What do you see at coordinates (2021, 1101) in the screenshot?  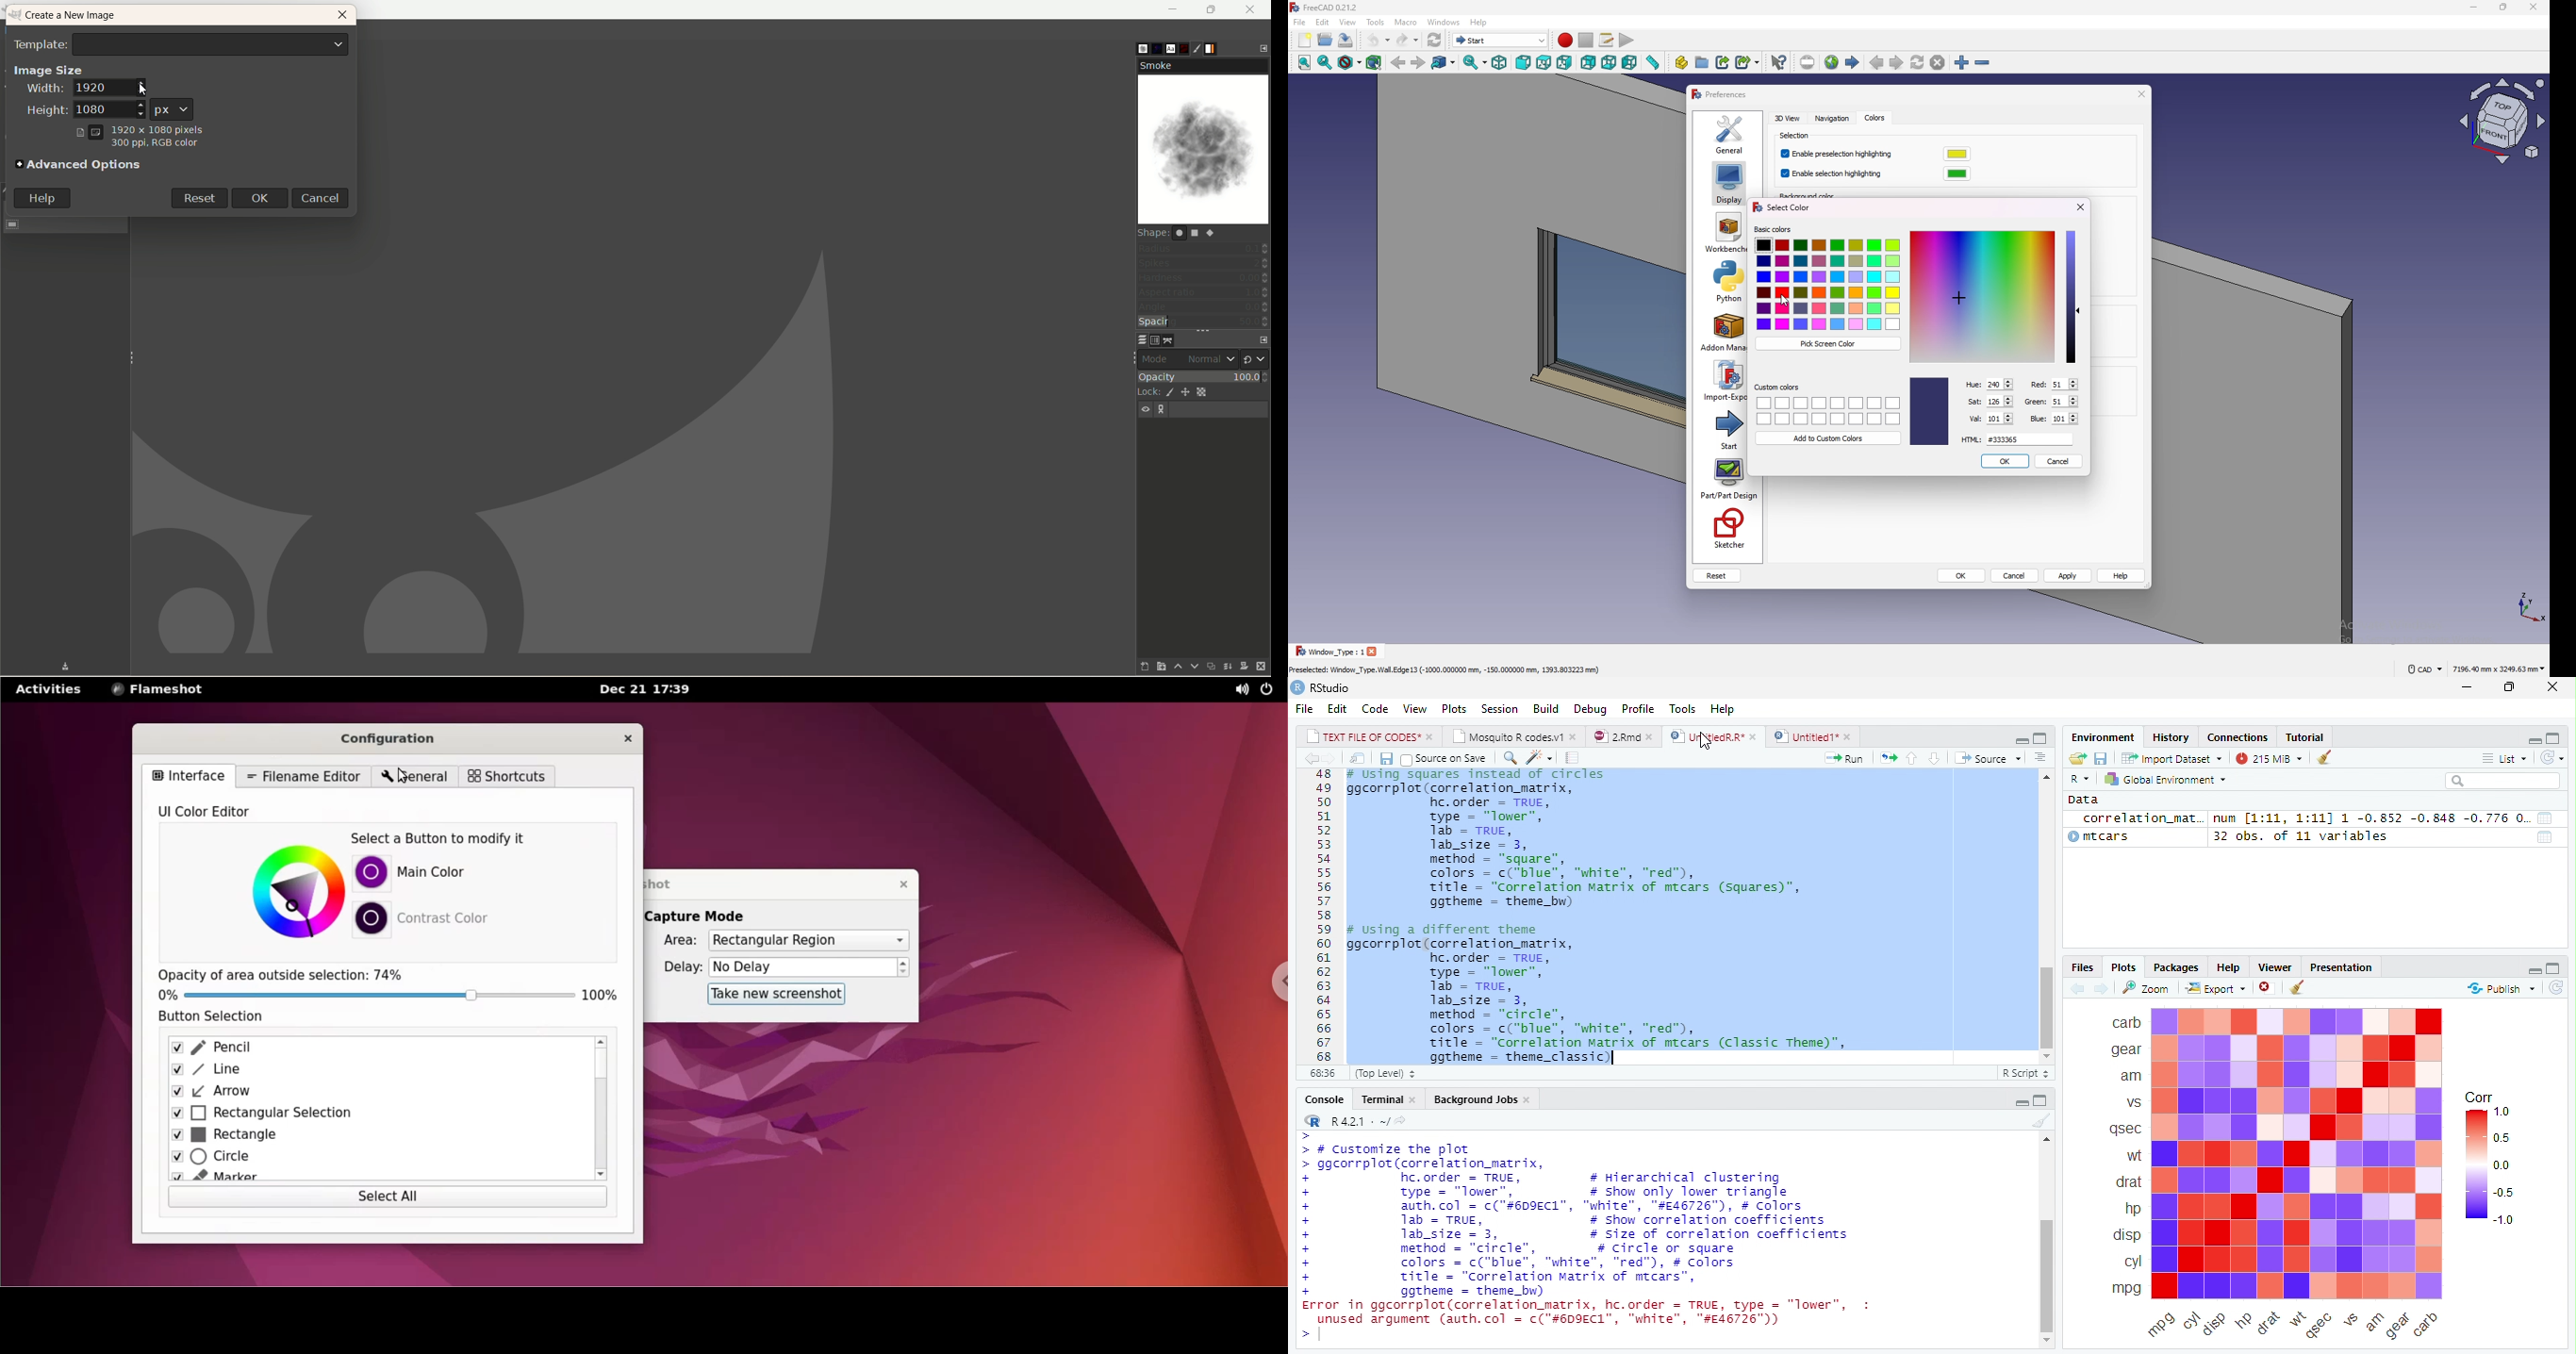 I see `hide r script` at bounding box center [2021, 1101].